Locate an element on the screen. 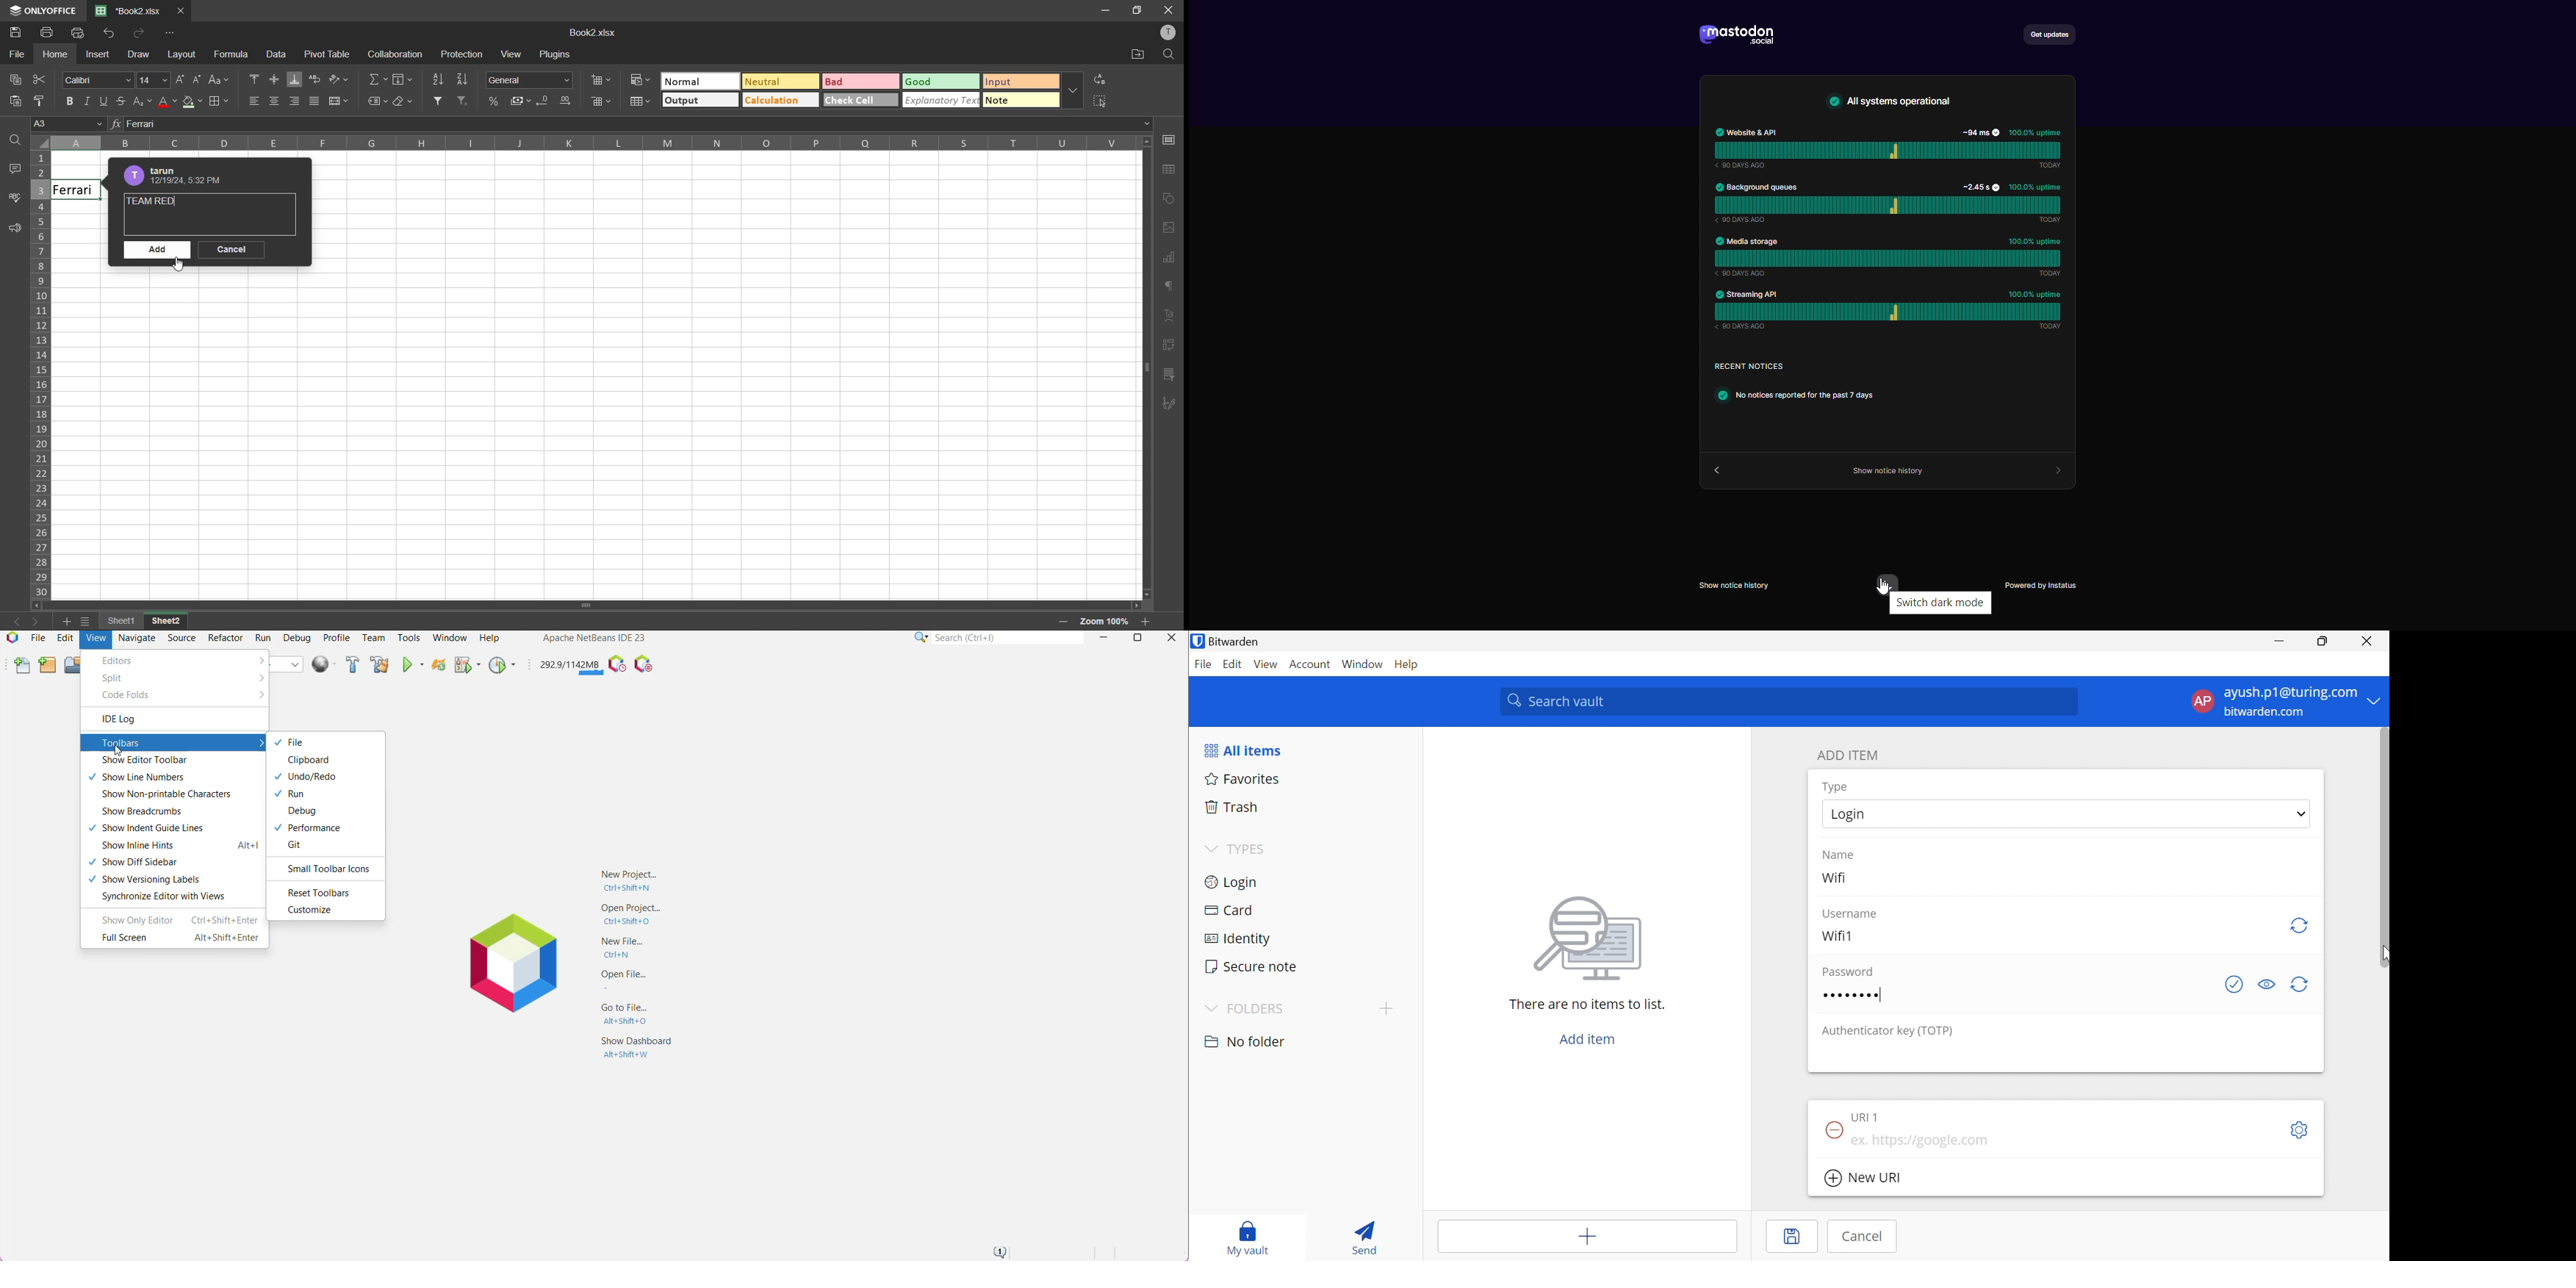  Cancel is located at coordinates (1864, 1236).